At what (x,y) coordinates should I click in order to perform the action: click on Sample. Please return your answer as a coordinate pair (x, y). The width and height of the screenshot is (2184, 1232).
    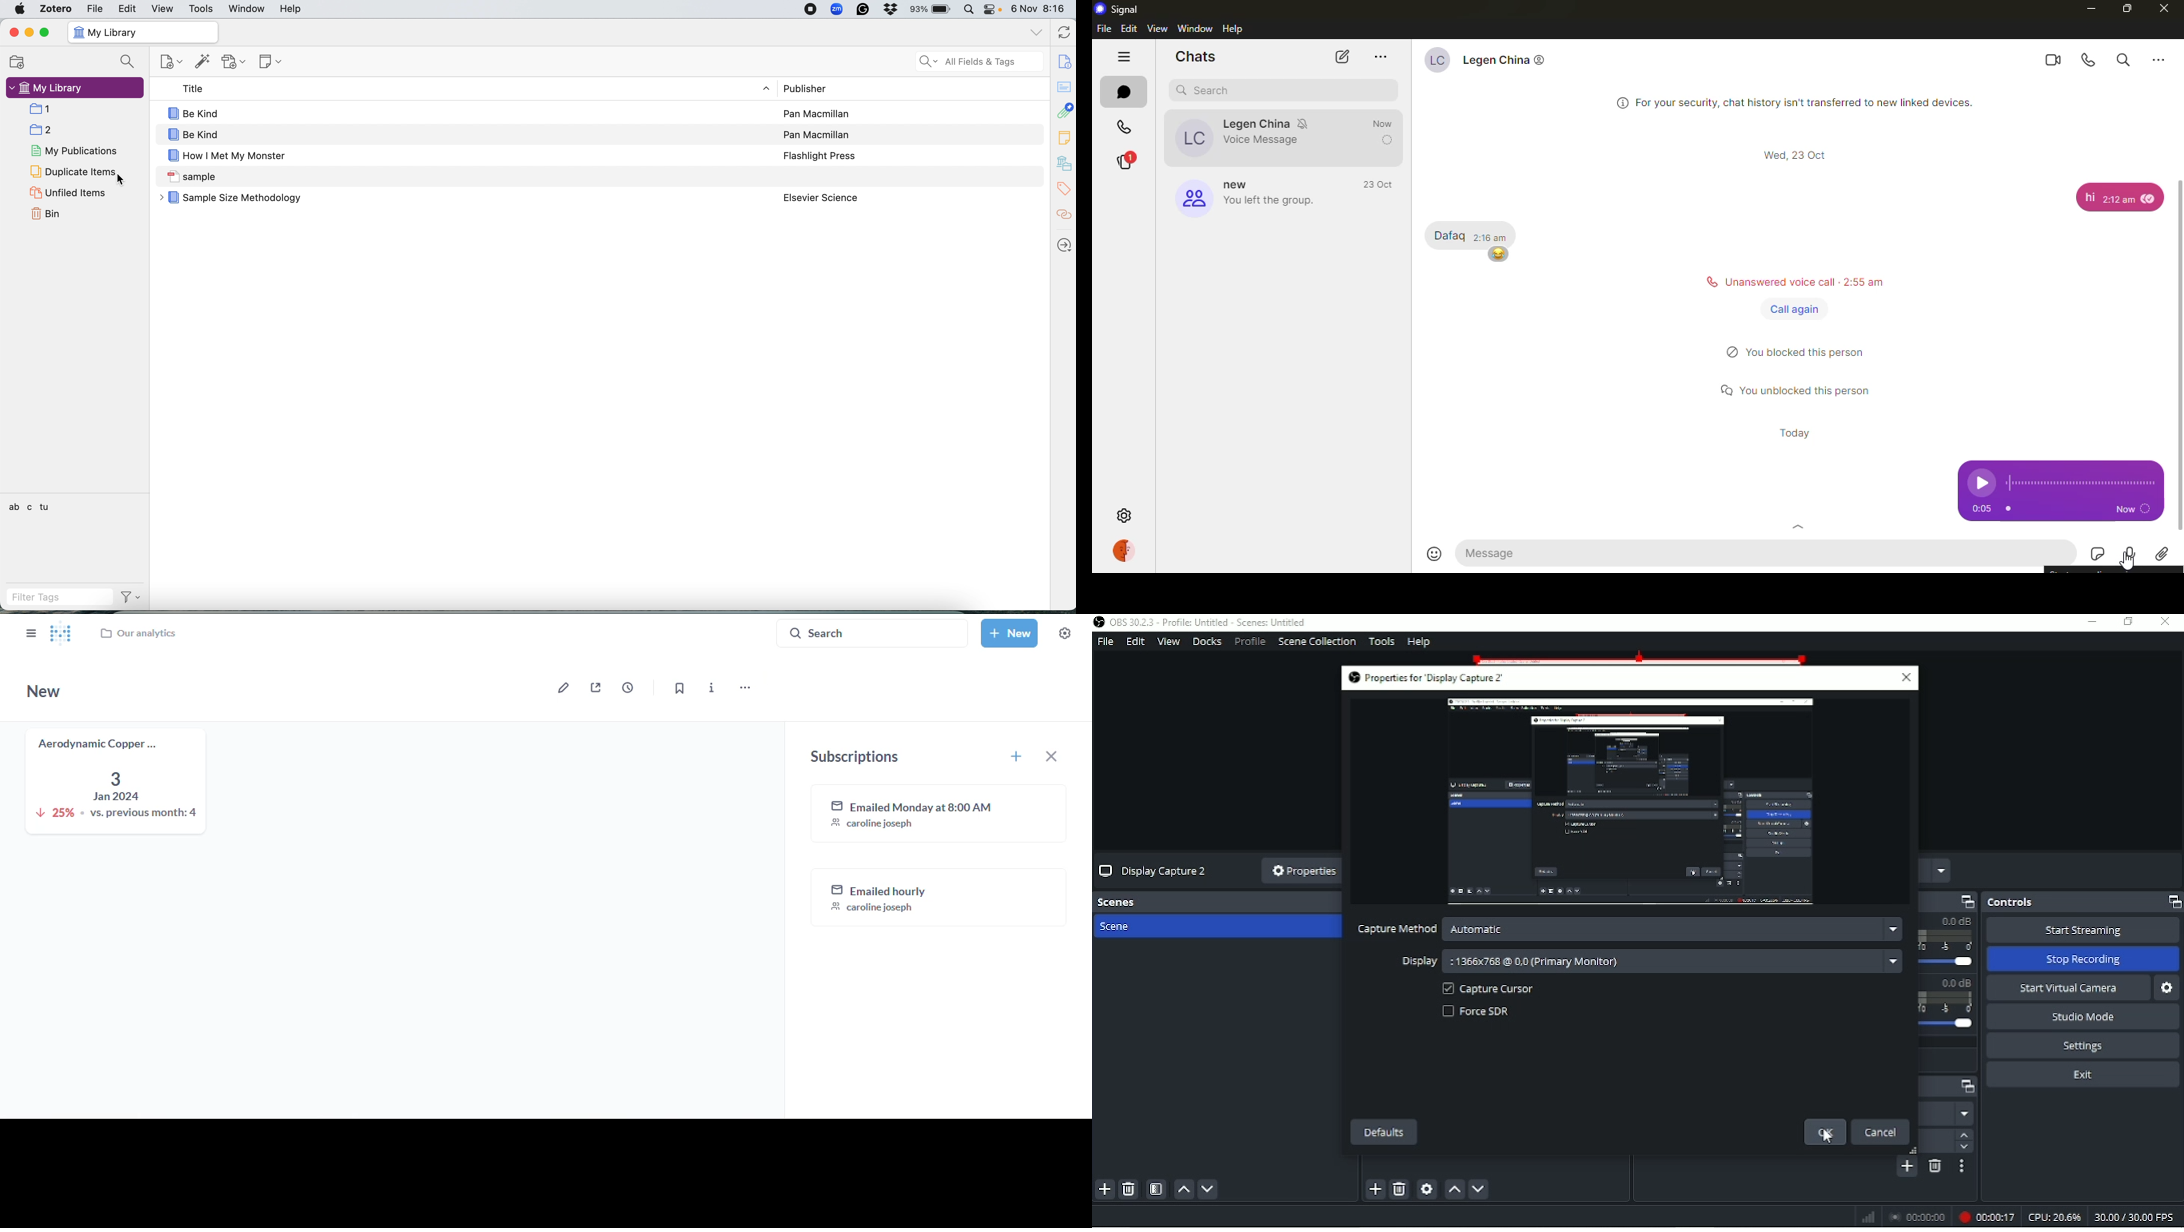
    Looking at the image, I should click on (453, 174).